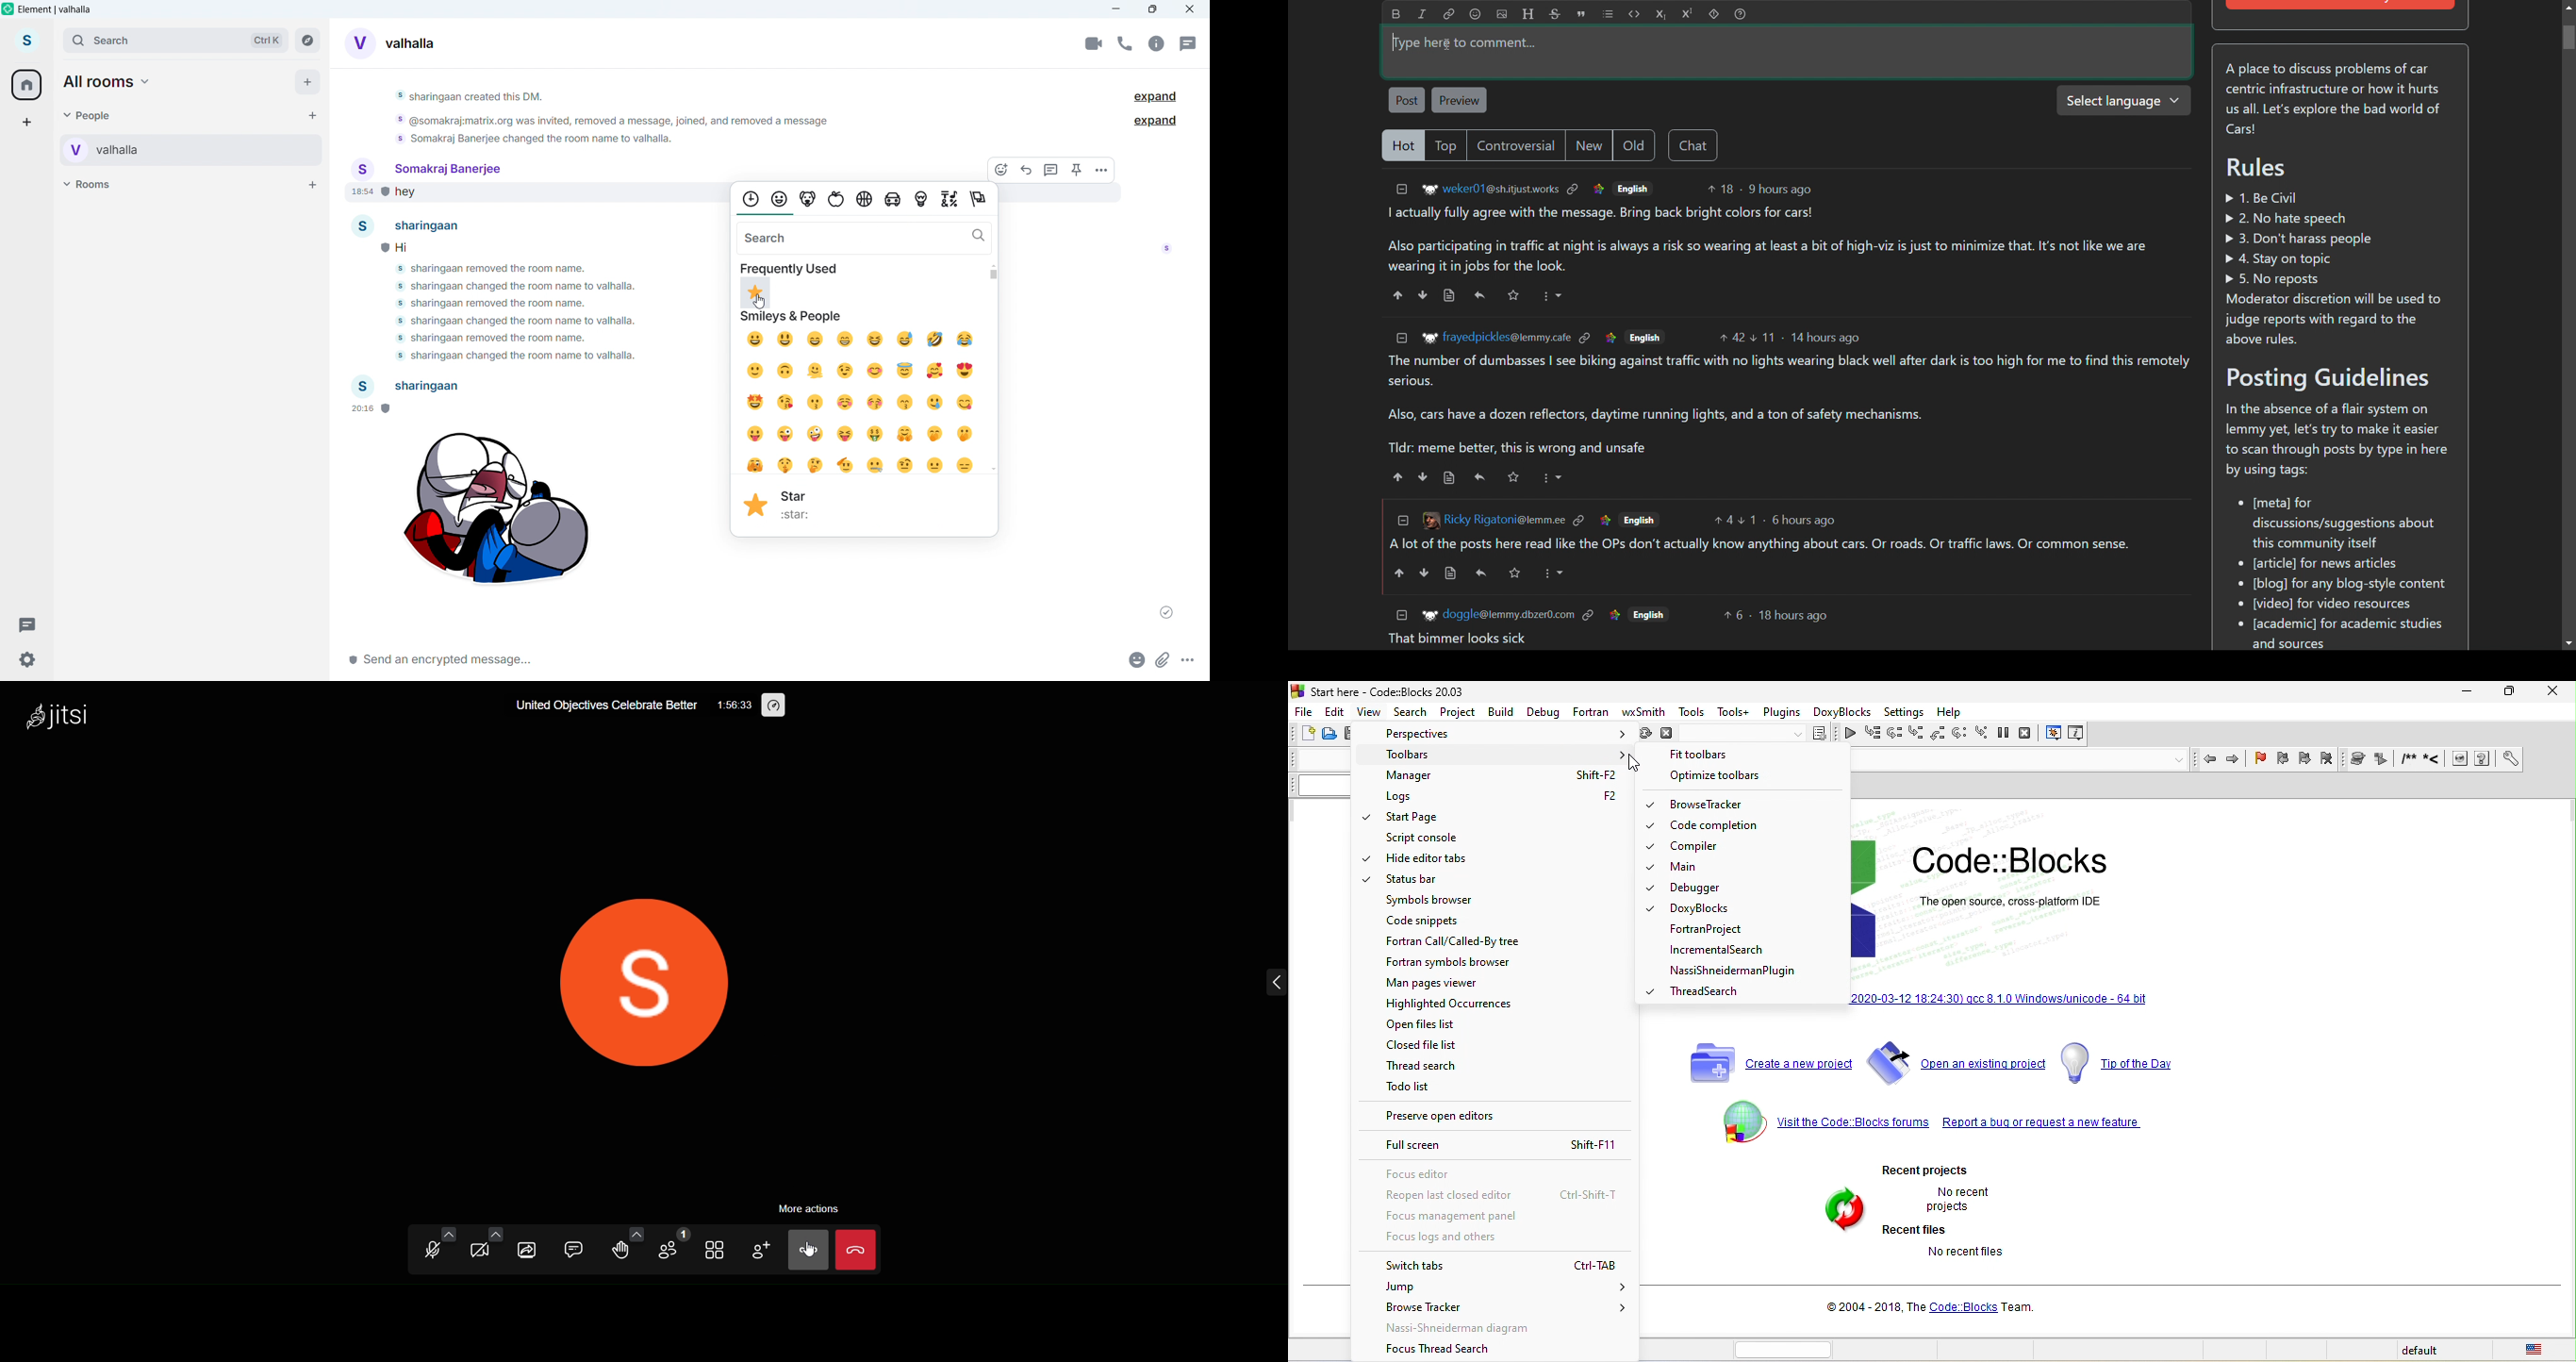 The image size is (2576, 1372). What do you see at coordinates (1419, 859) in the screenshot?
I see `hide editor tabs` at bounding box center [1419, 859].